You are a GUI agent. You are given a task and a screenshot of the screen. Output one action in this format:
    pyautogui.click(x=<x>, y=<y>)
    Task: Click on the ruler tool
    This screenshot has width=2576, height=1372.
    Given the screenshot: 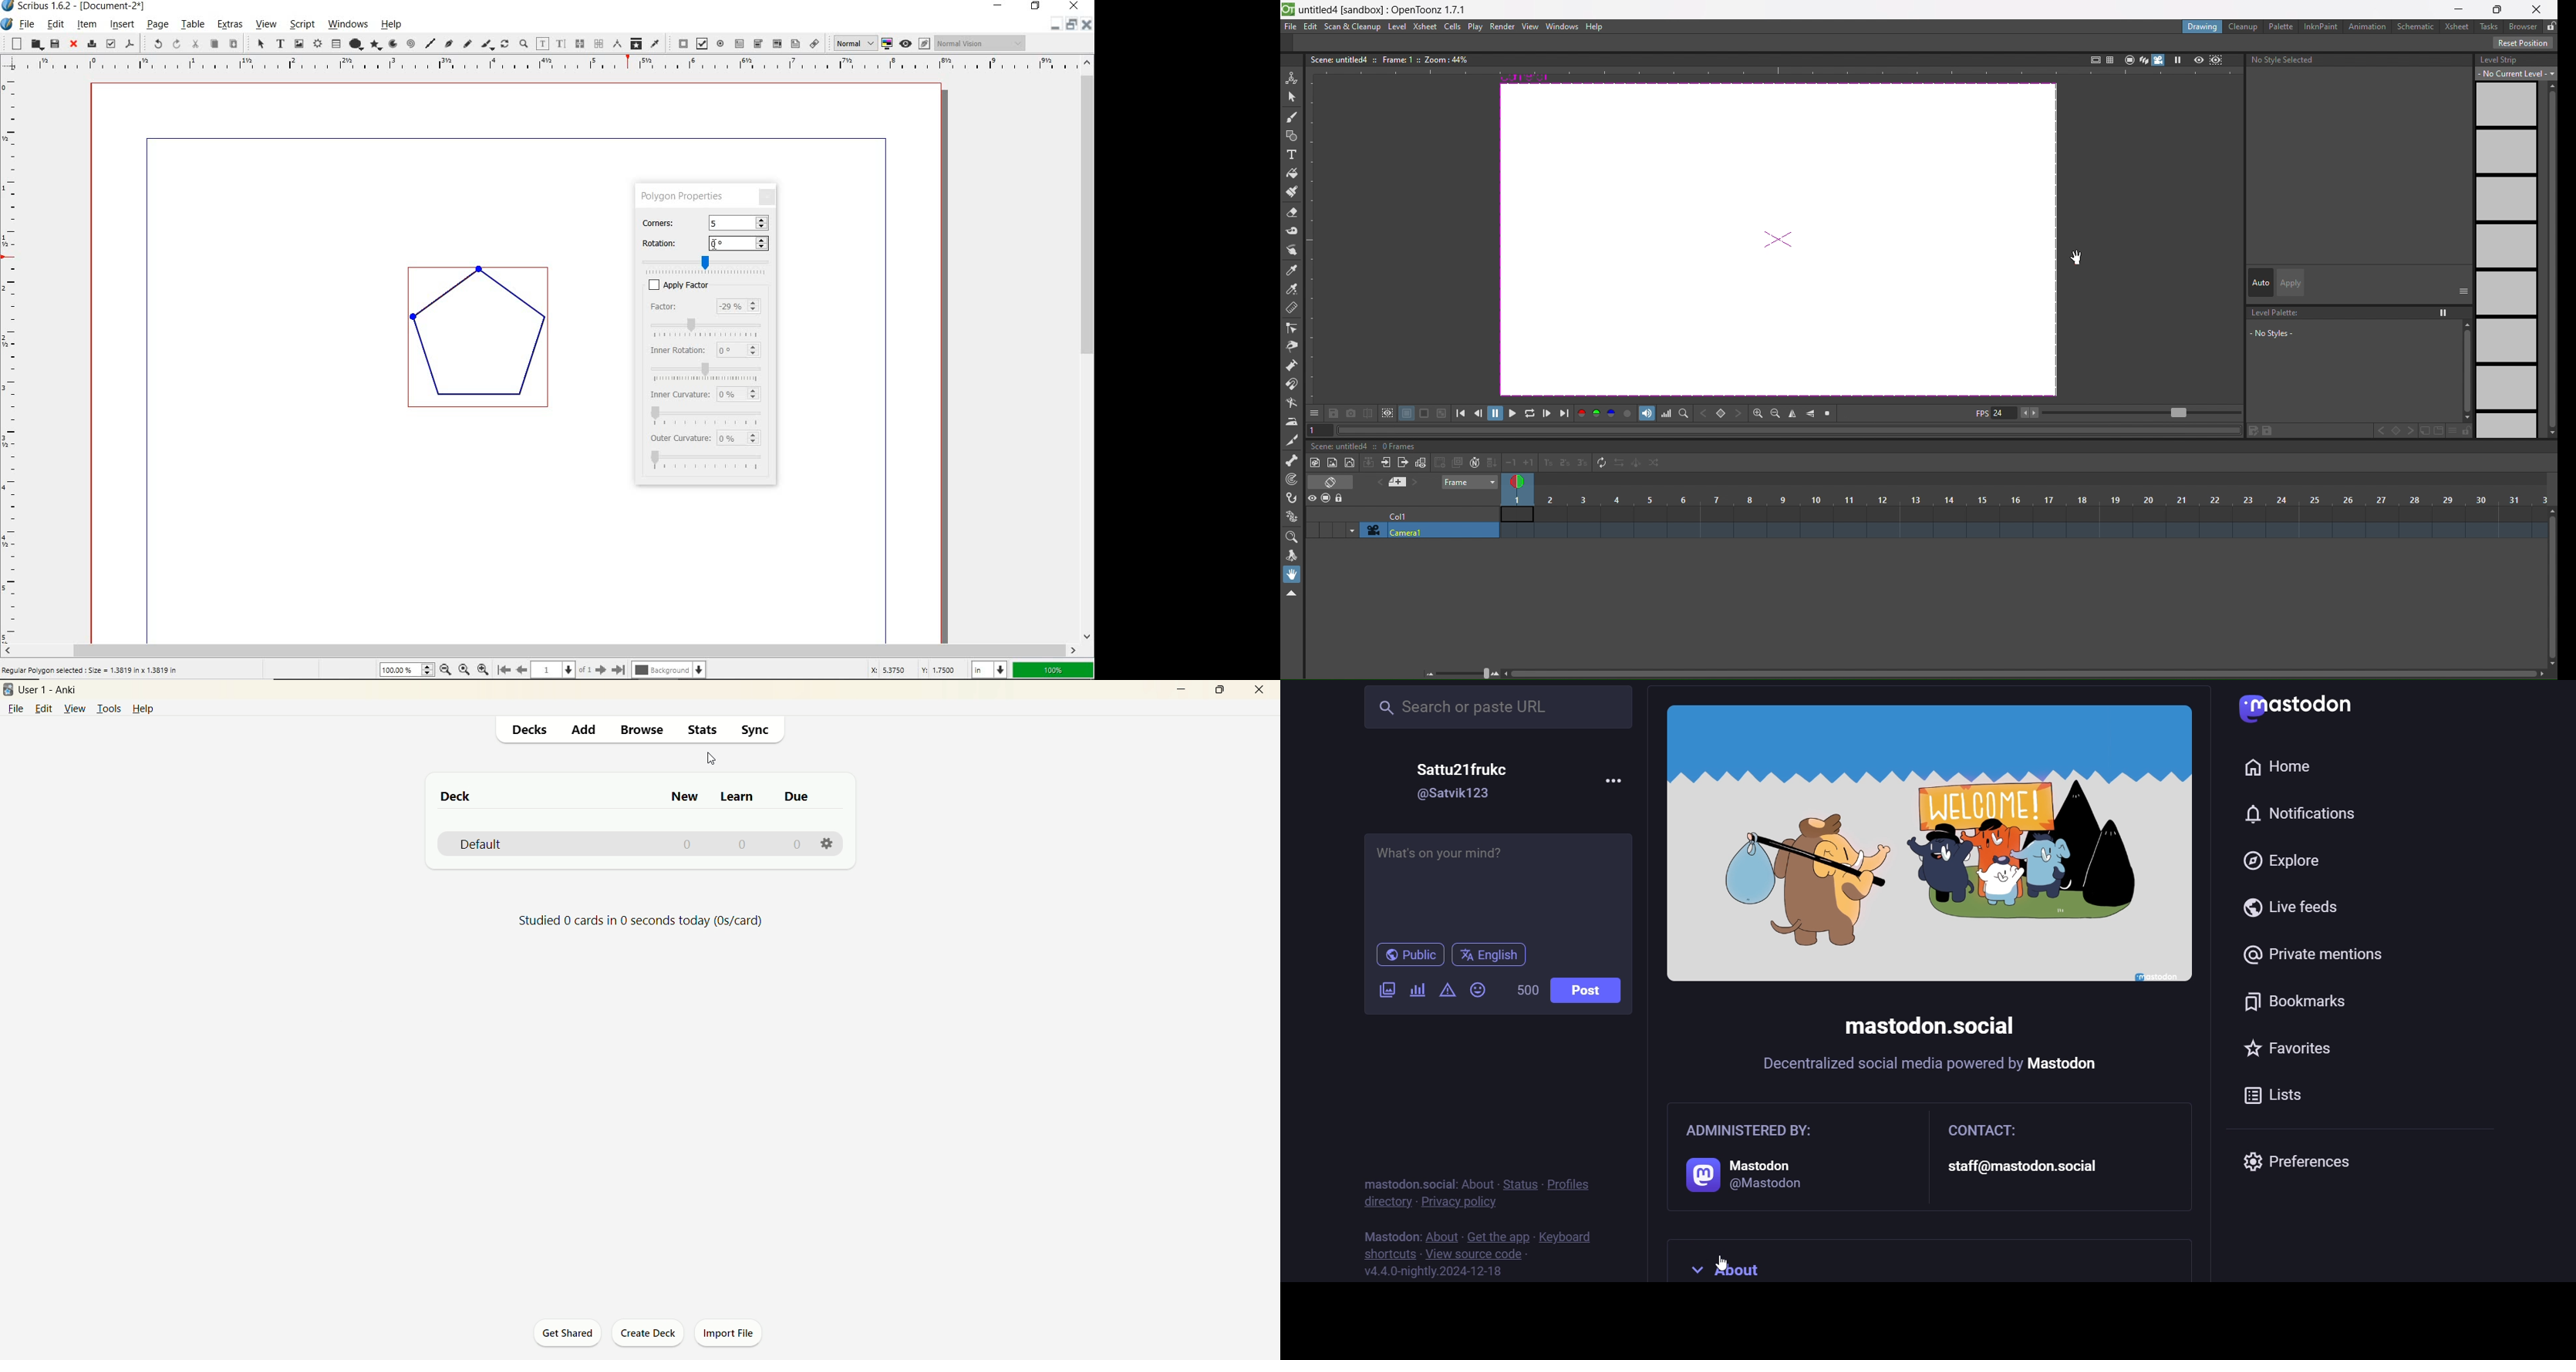 What is the action you would take?
    pyautogui.click(x=1290, y=307)
    